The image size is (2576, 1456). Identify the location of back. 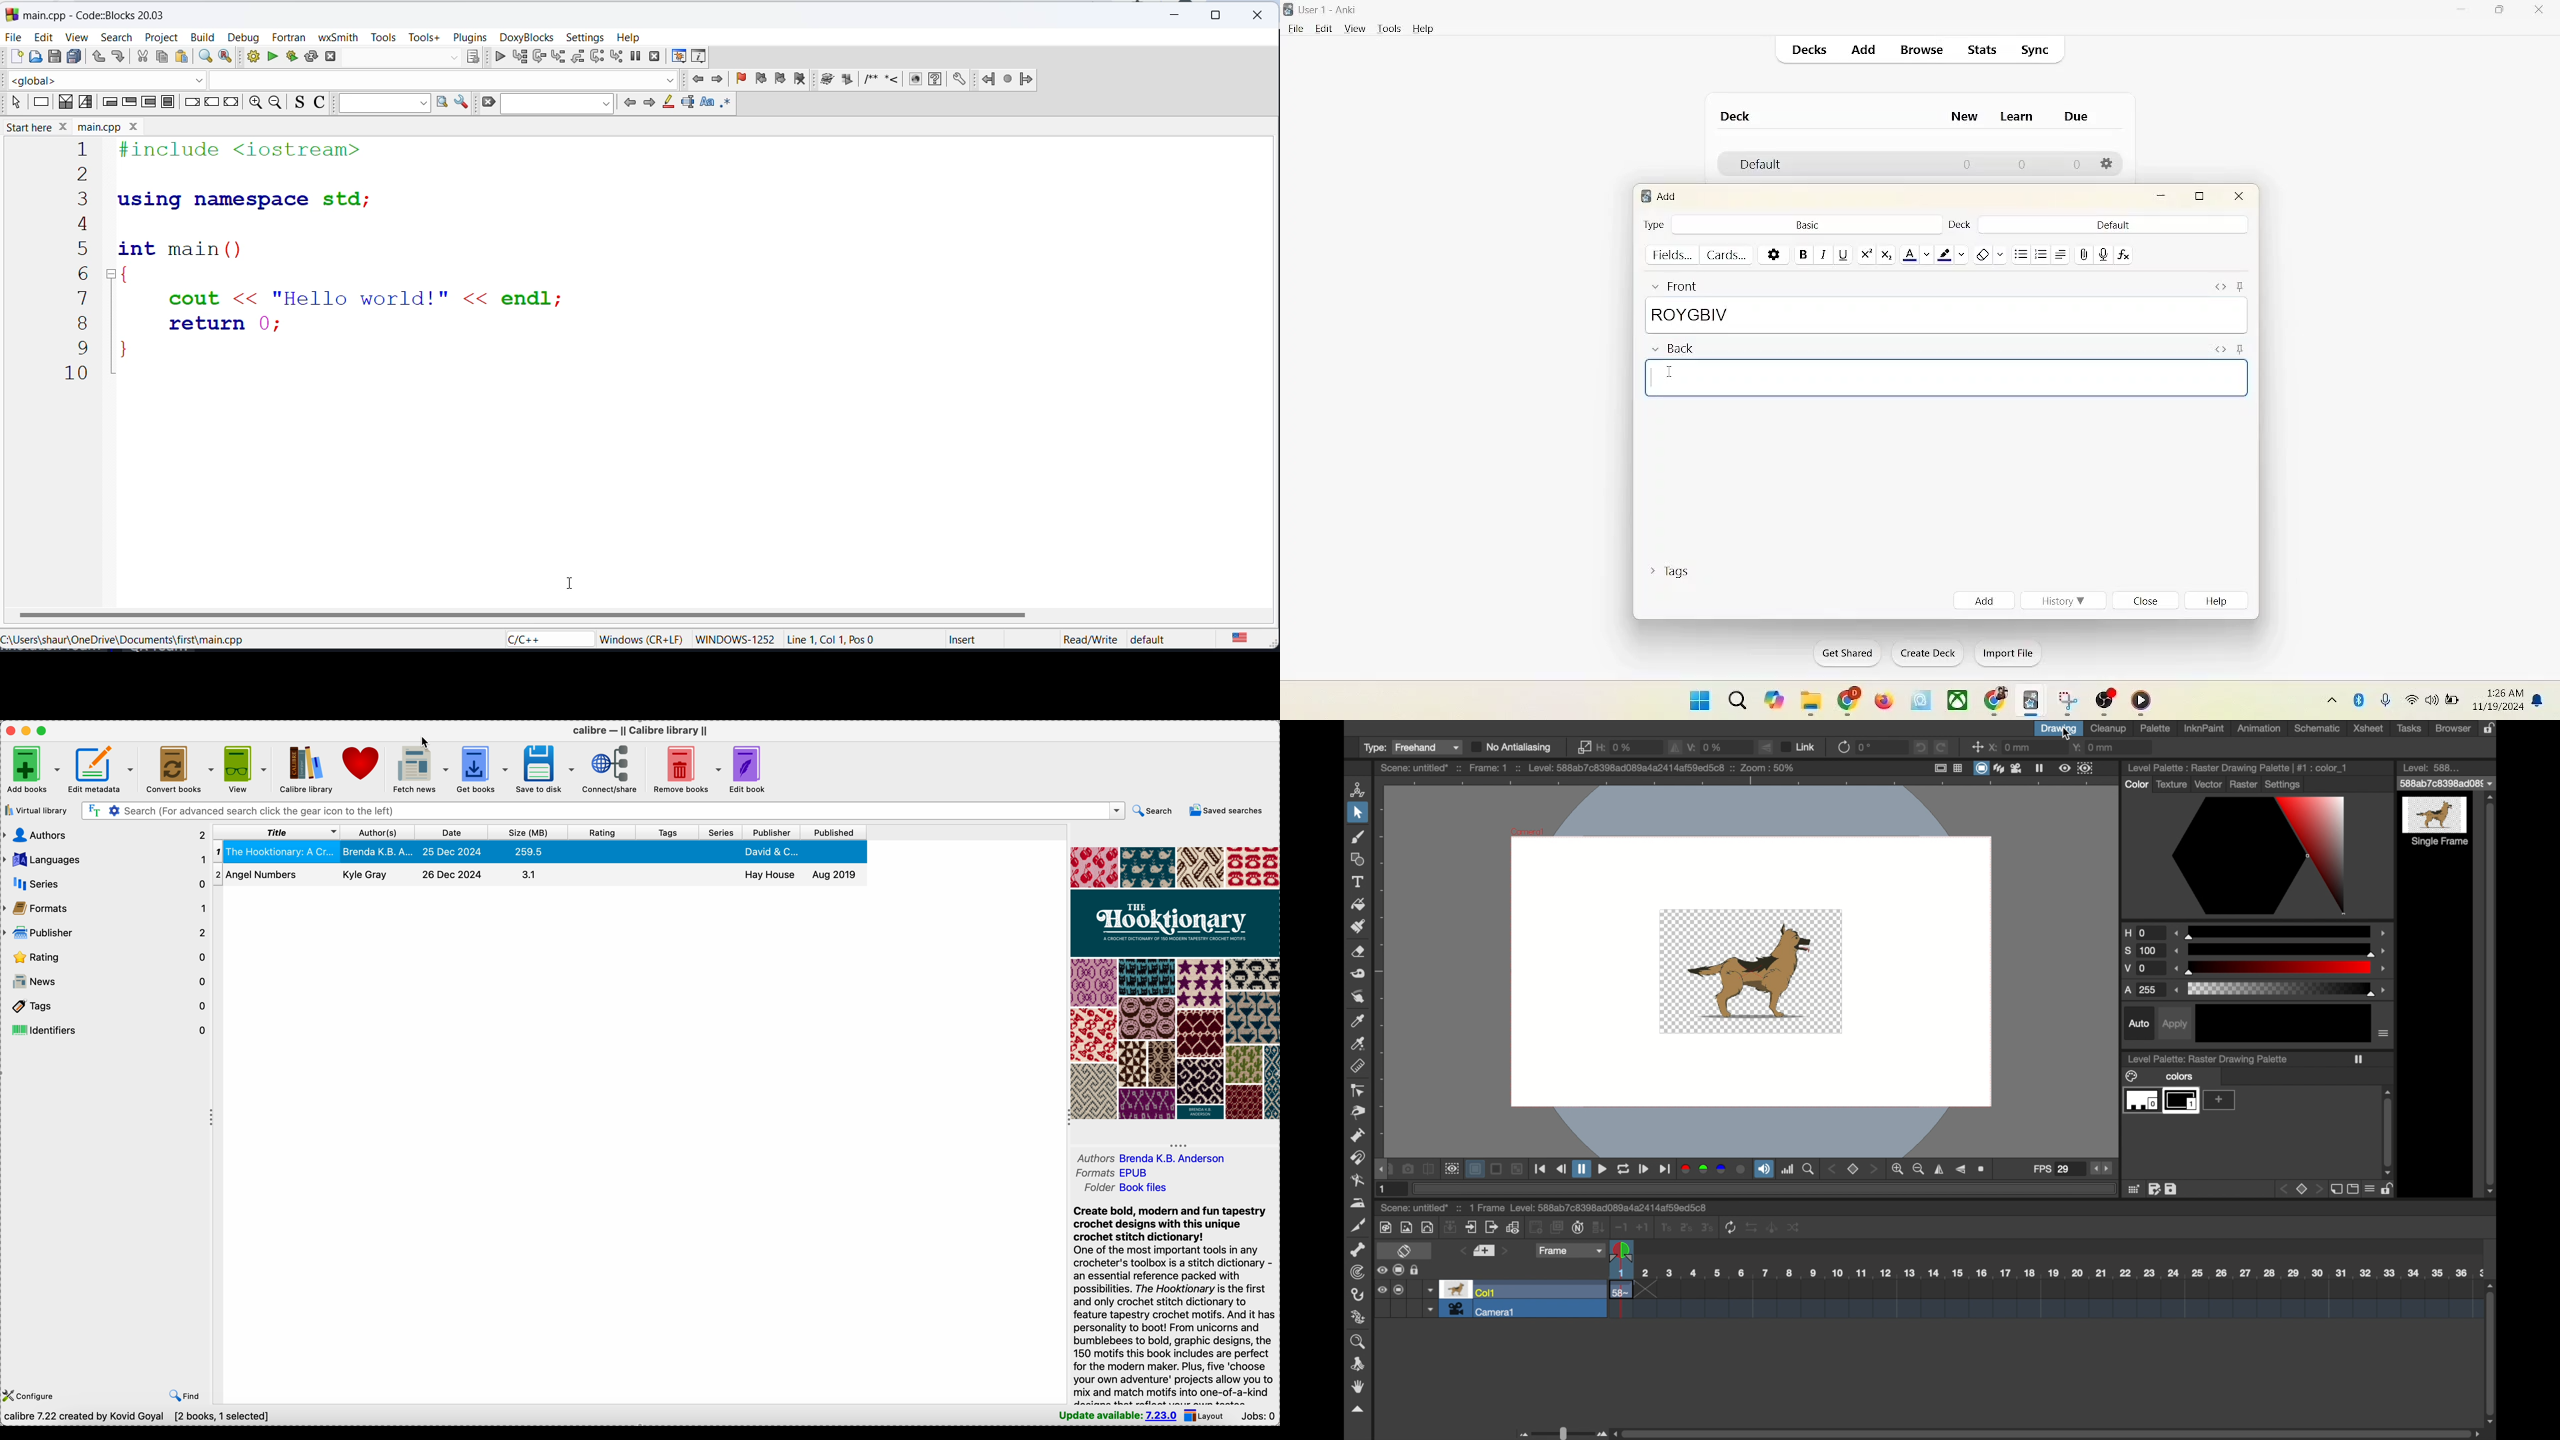
(1672, 350).